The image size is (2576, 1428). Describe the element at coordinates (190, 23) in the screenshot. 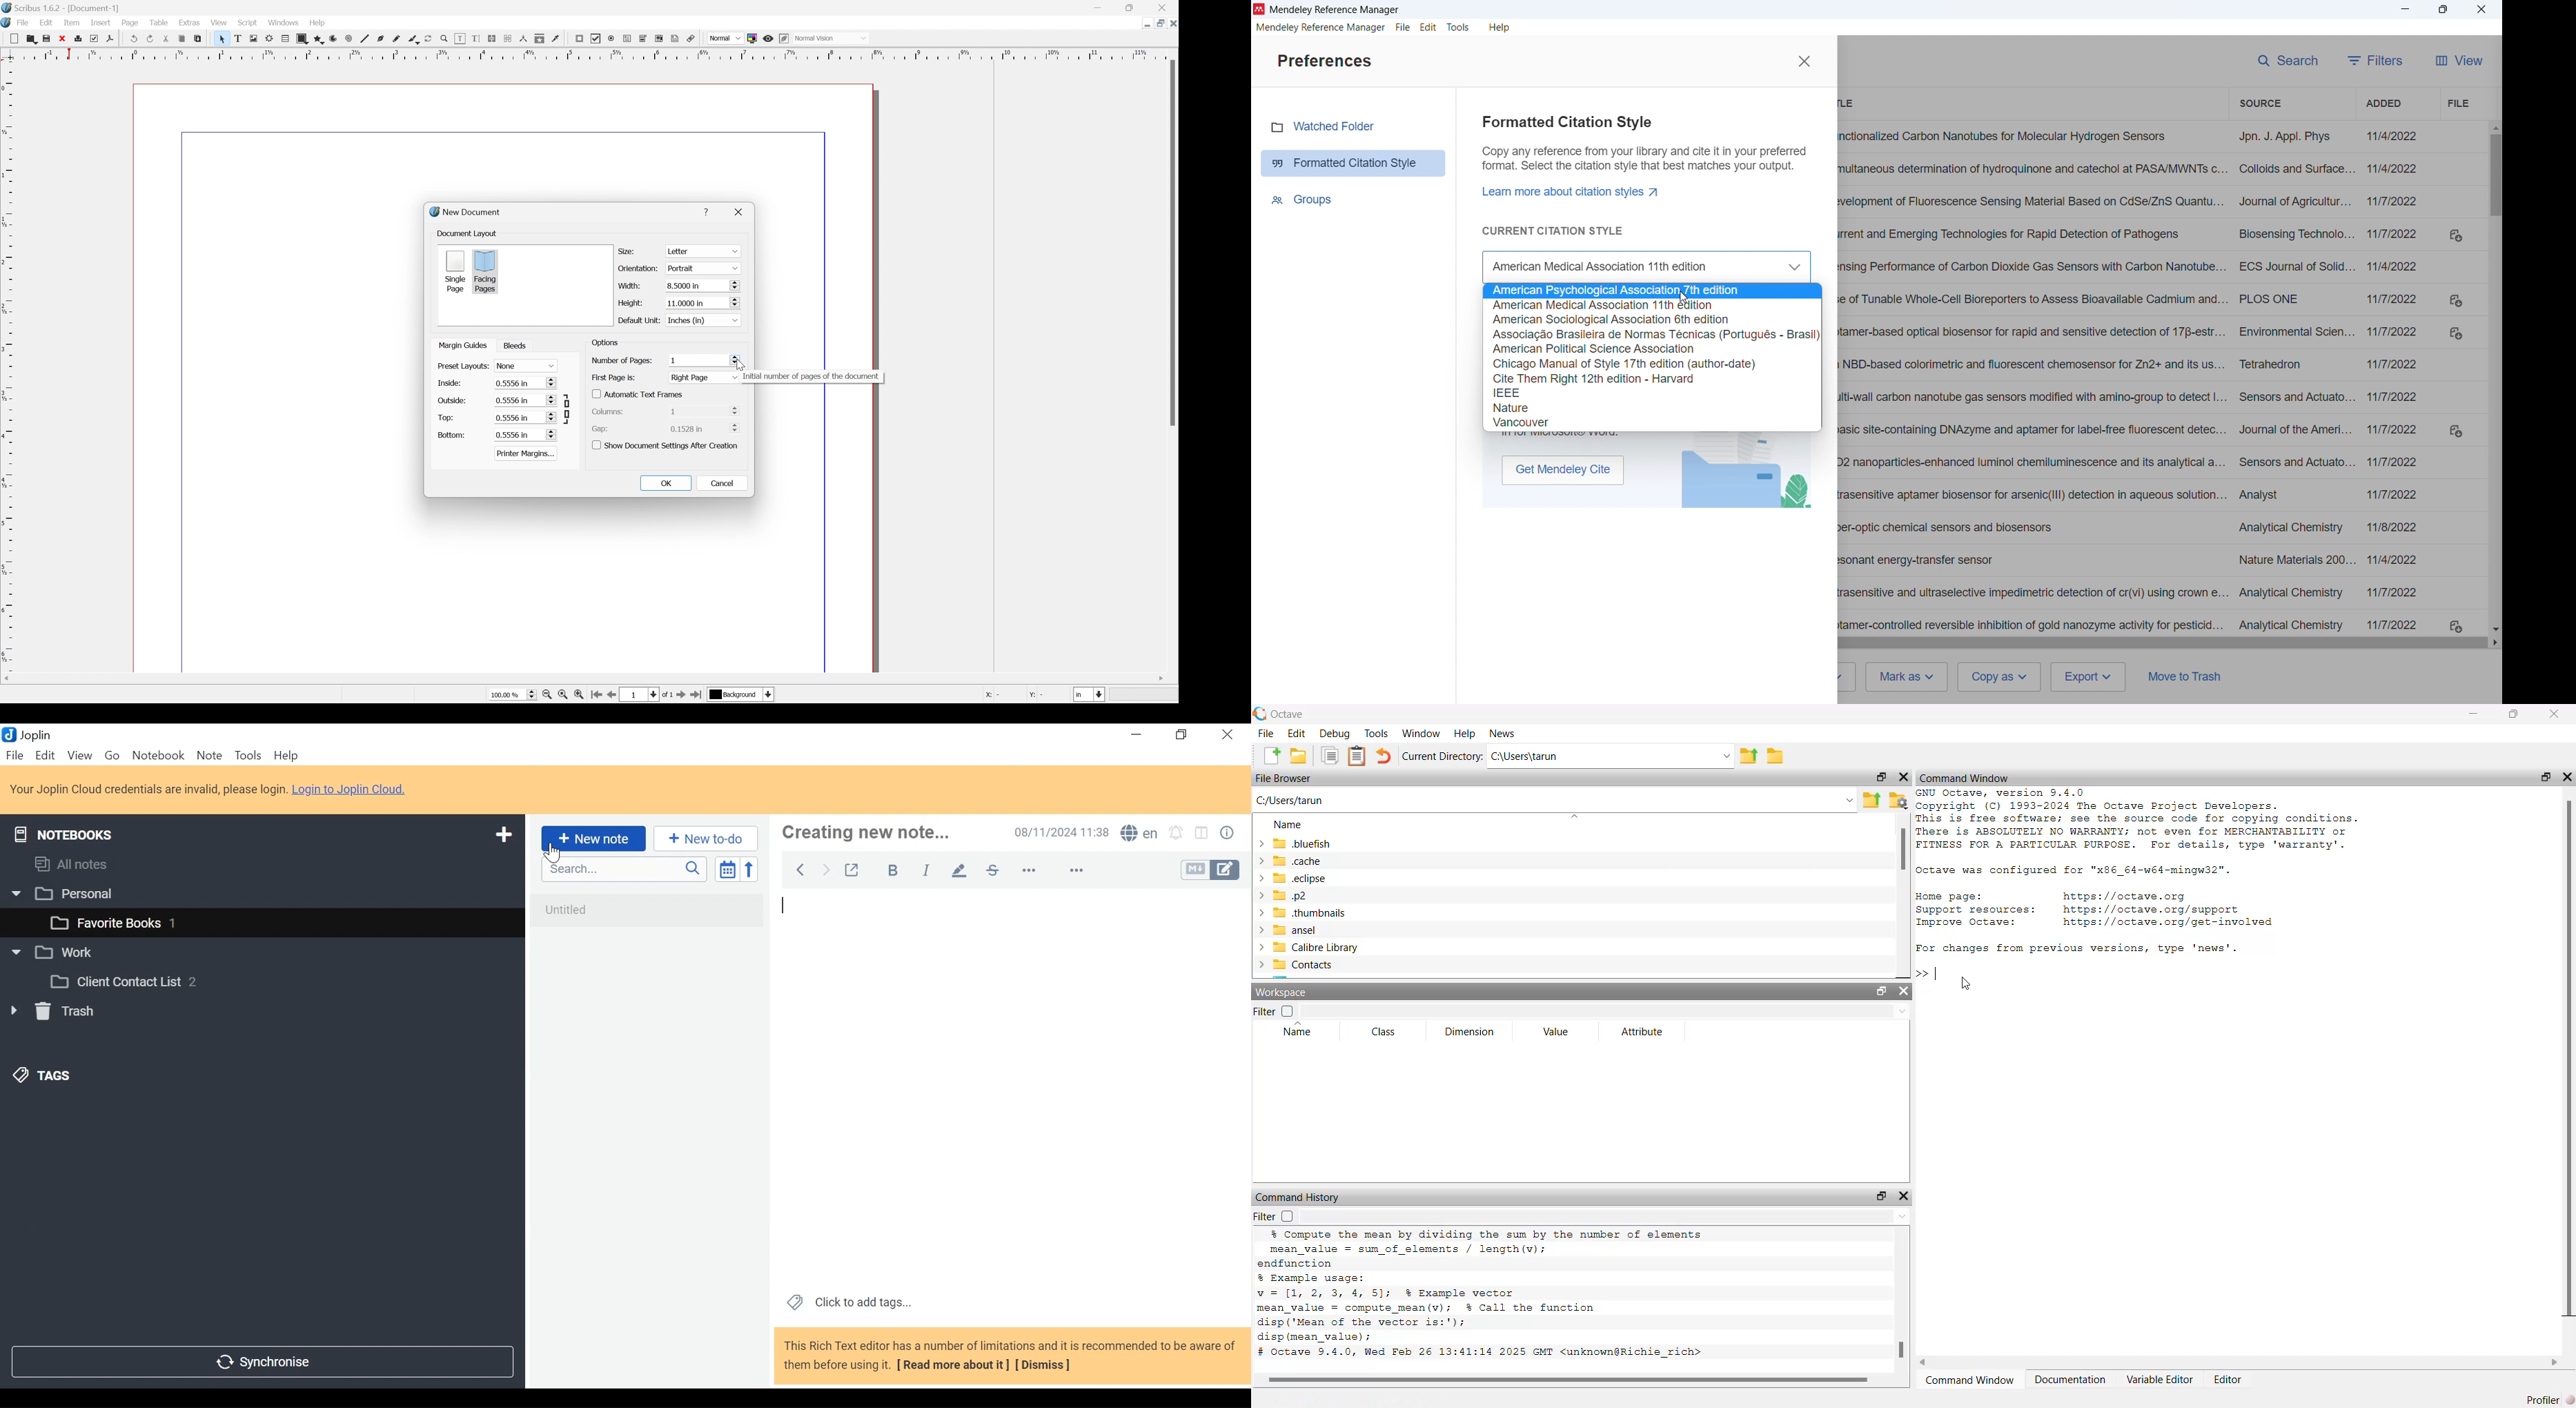

I see `Extras` at that location.